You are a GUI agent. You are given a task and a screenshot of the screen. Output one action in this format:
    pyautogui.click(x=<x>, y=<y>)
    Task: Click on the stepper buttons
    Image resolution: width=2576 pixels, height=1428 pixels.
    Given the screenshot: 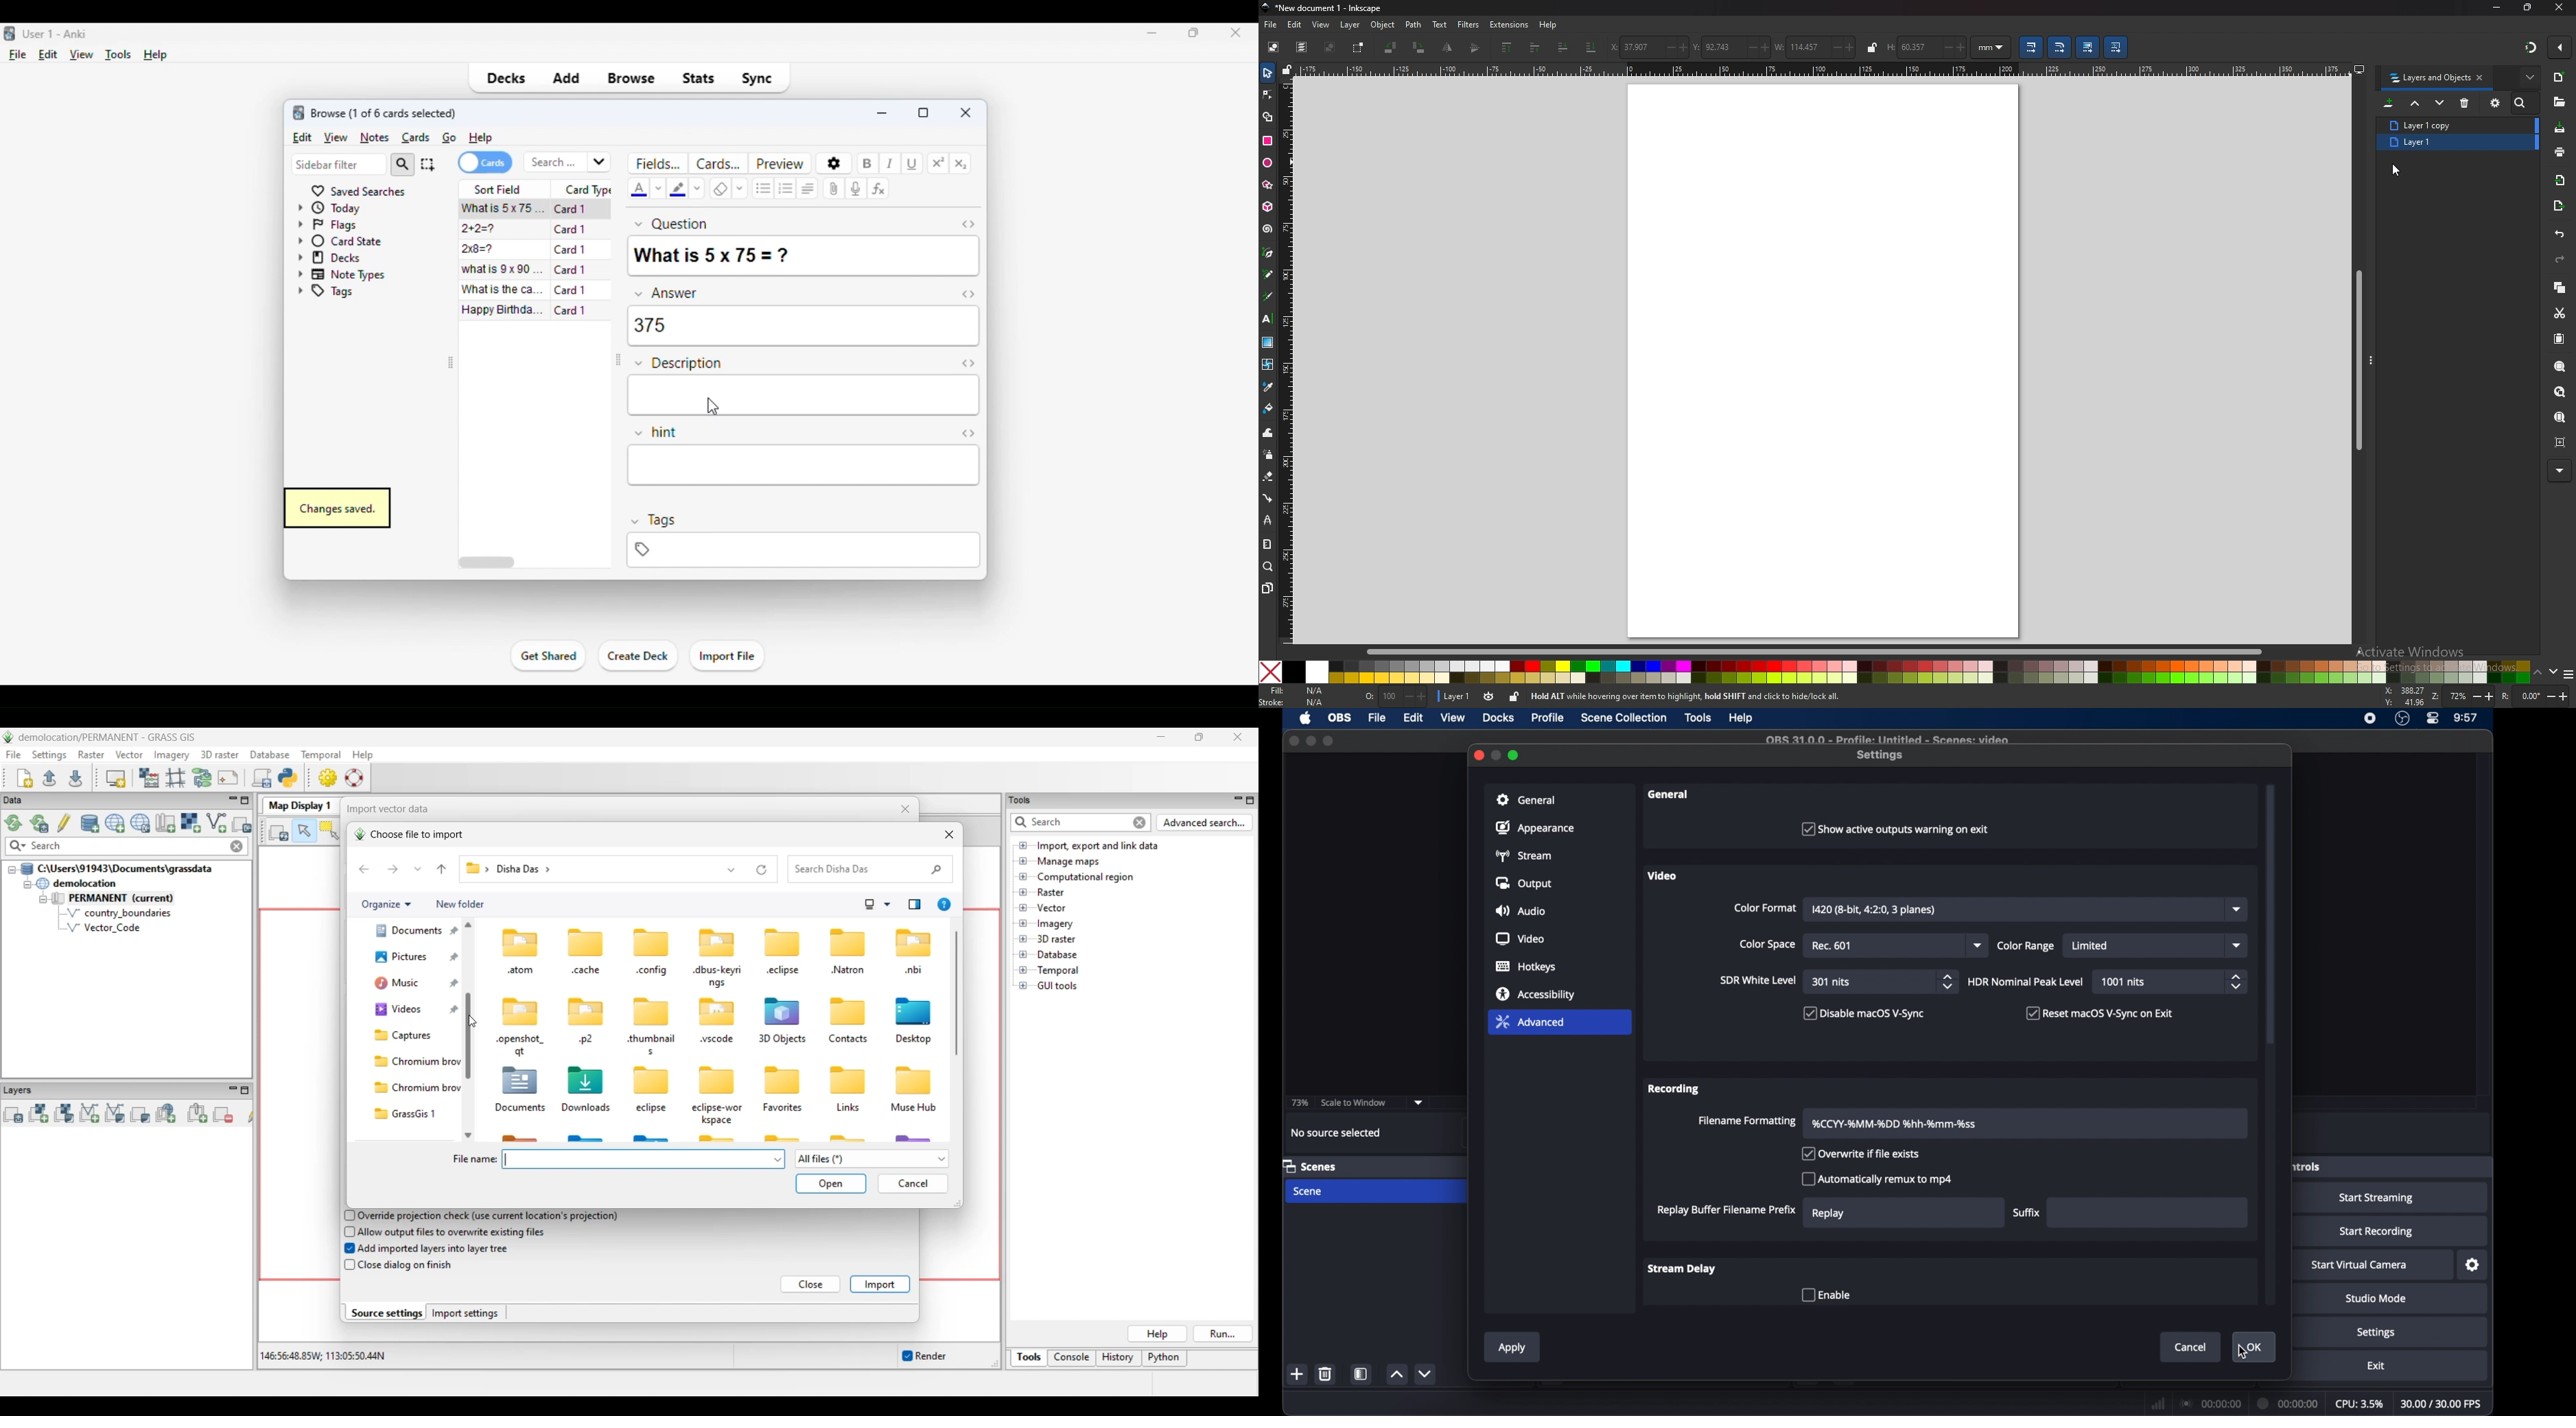 What is the action you would take?
    pyautogui.click(x=1947, y=981)
    